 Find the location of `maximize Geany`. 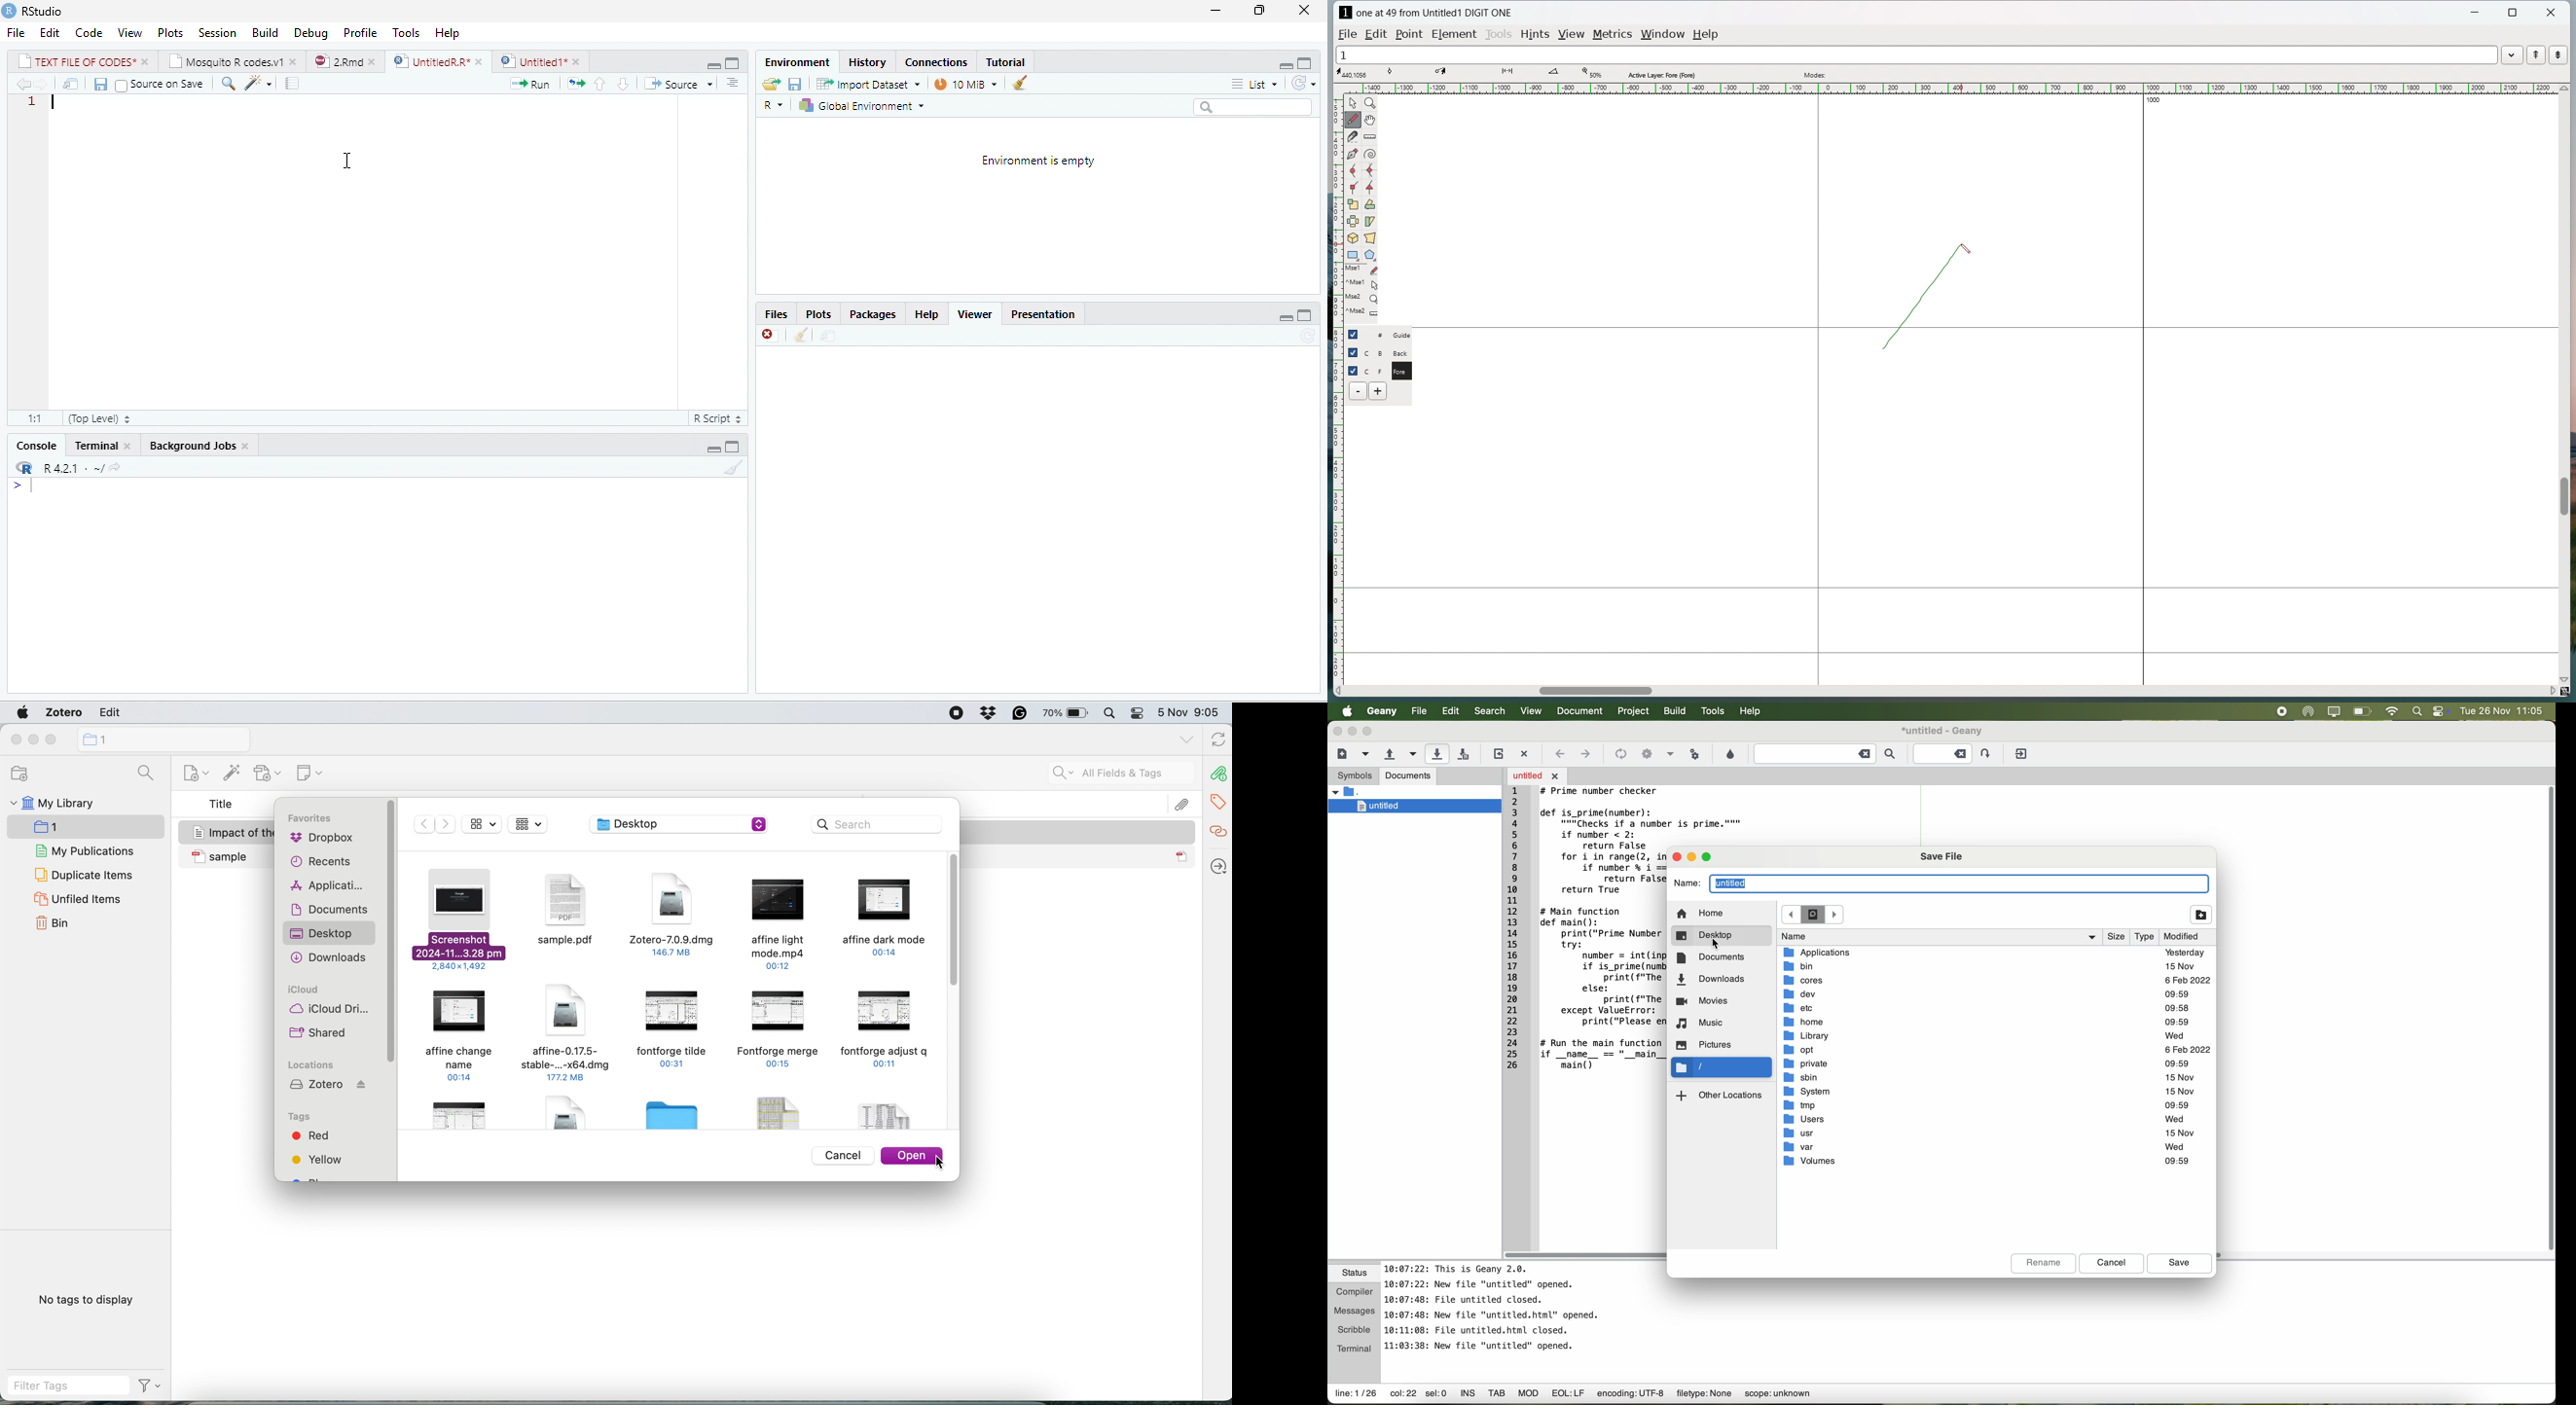

maximize Geany is located at coordinates (1370, 731).